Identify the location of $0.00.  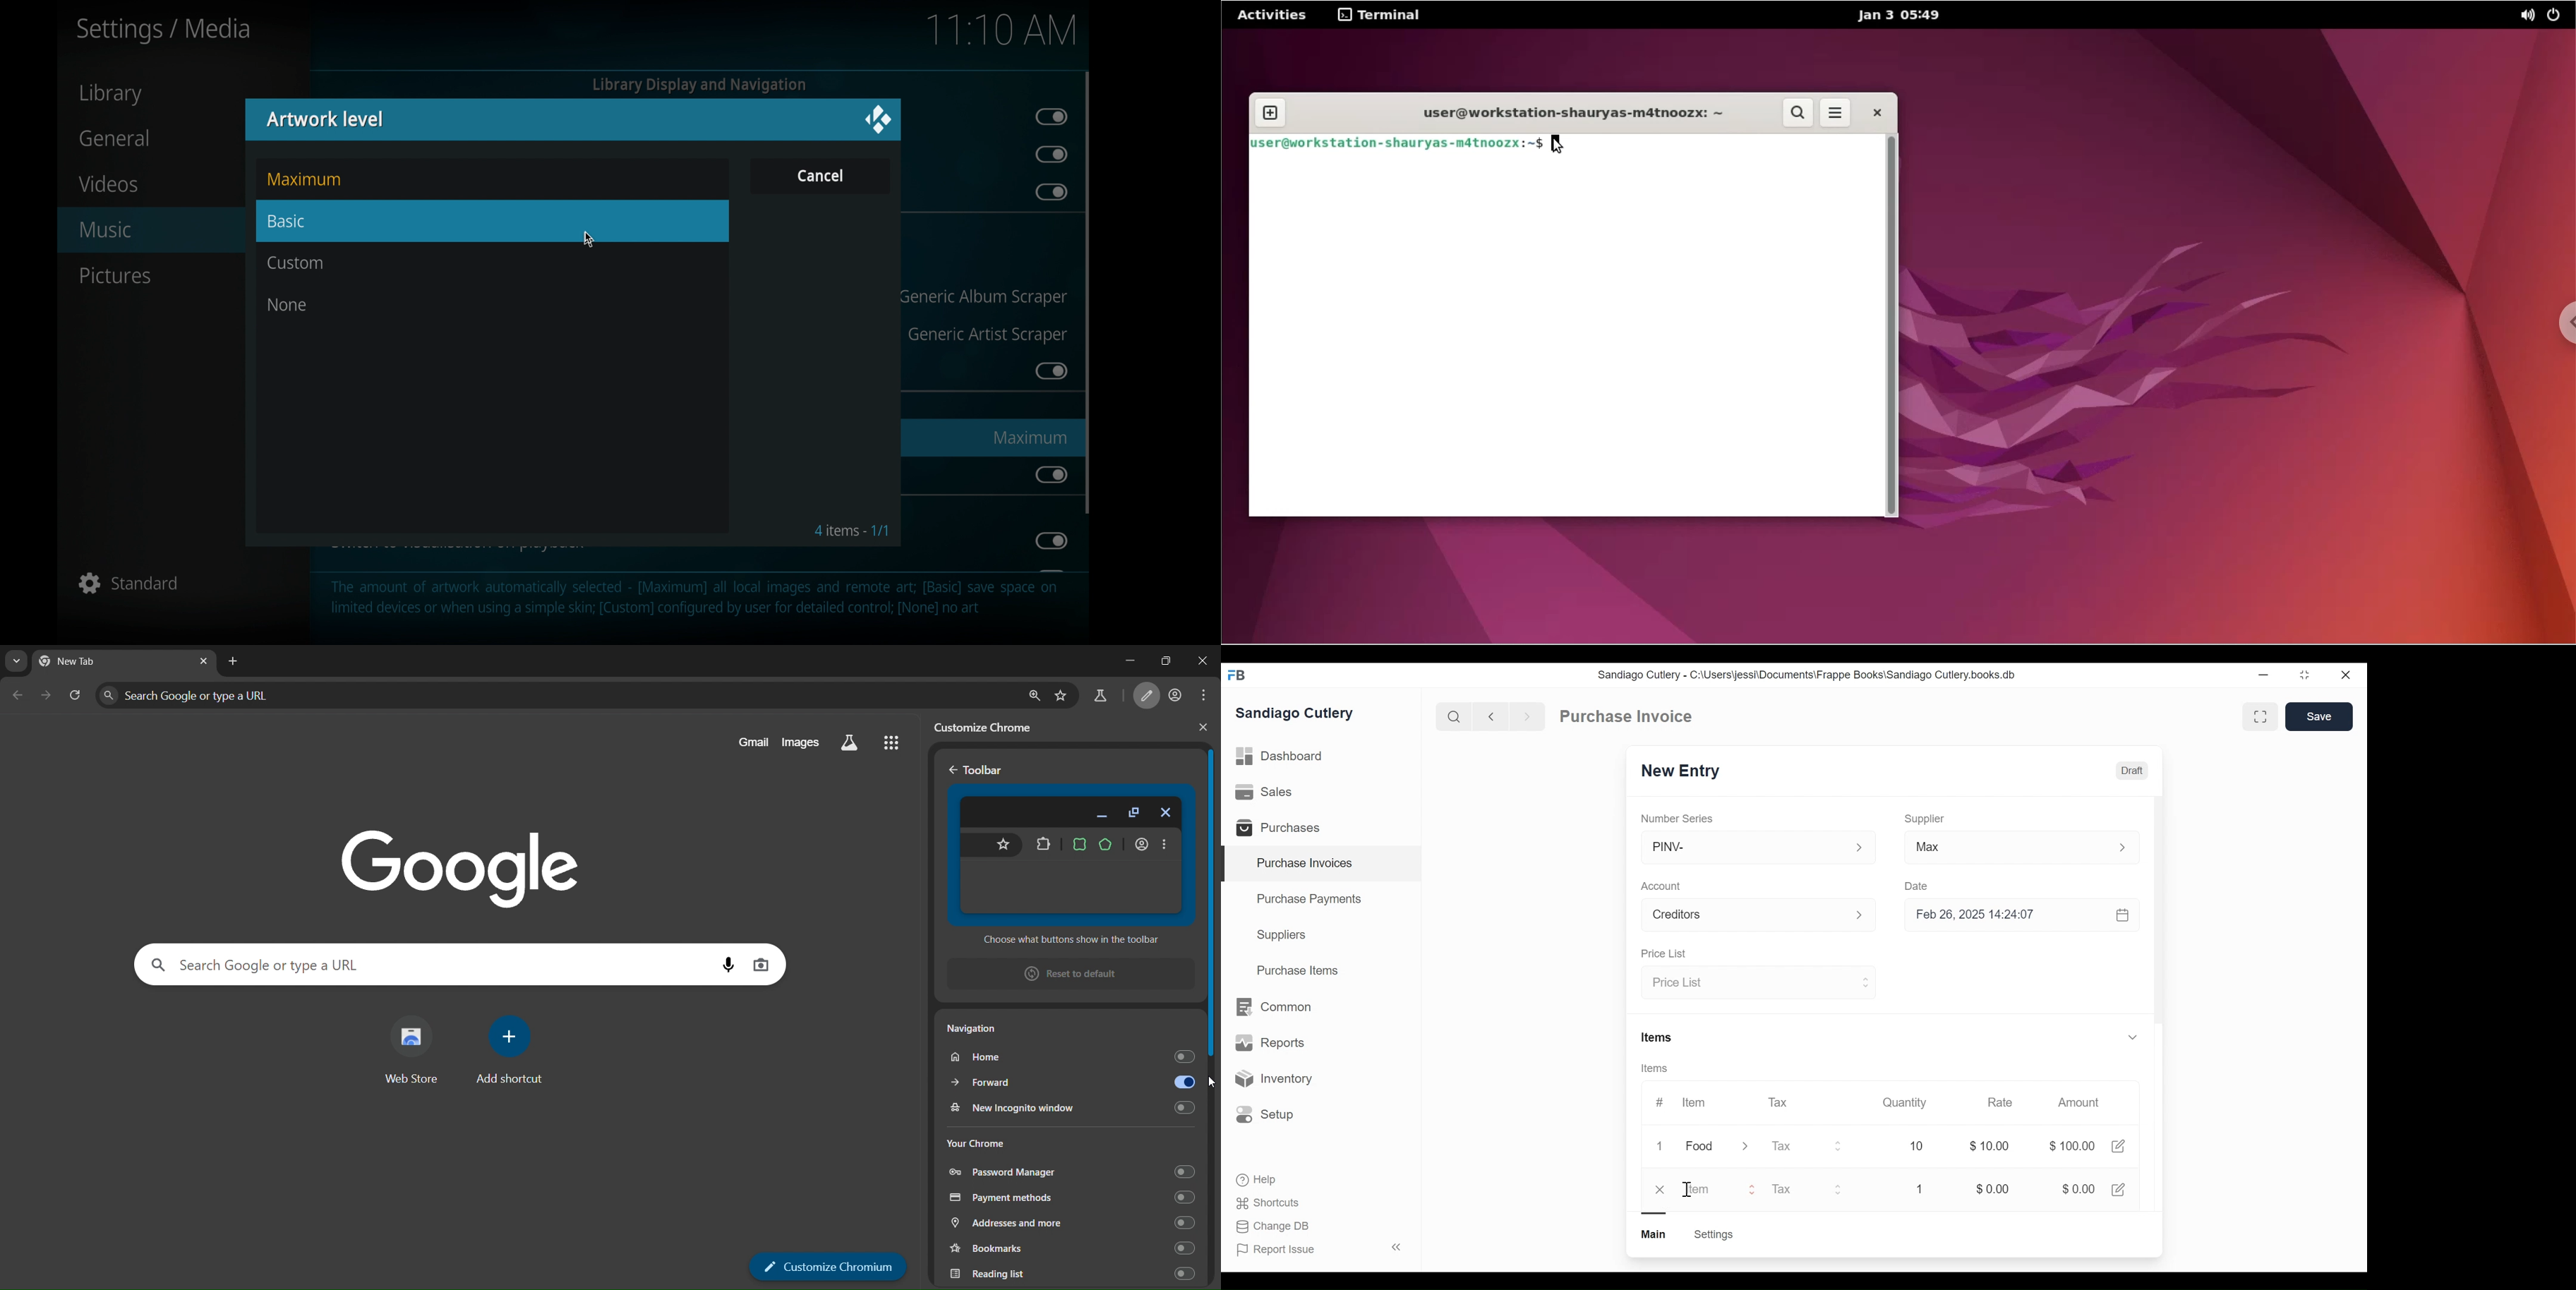
(1993, 1146).